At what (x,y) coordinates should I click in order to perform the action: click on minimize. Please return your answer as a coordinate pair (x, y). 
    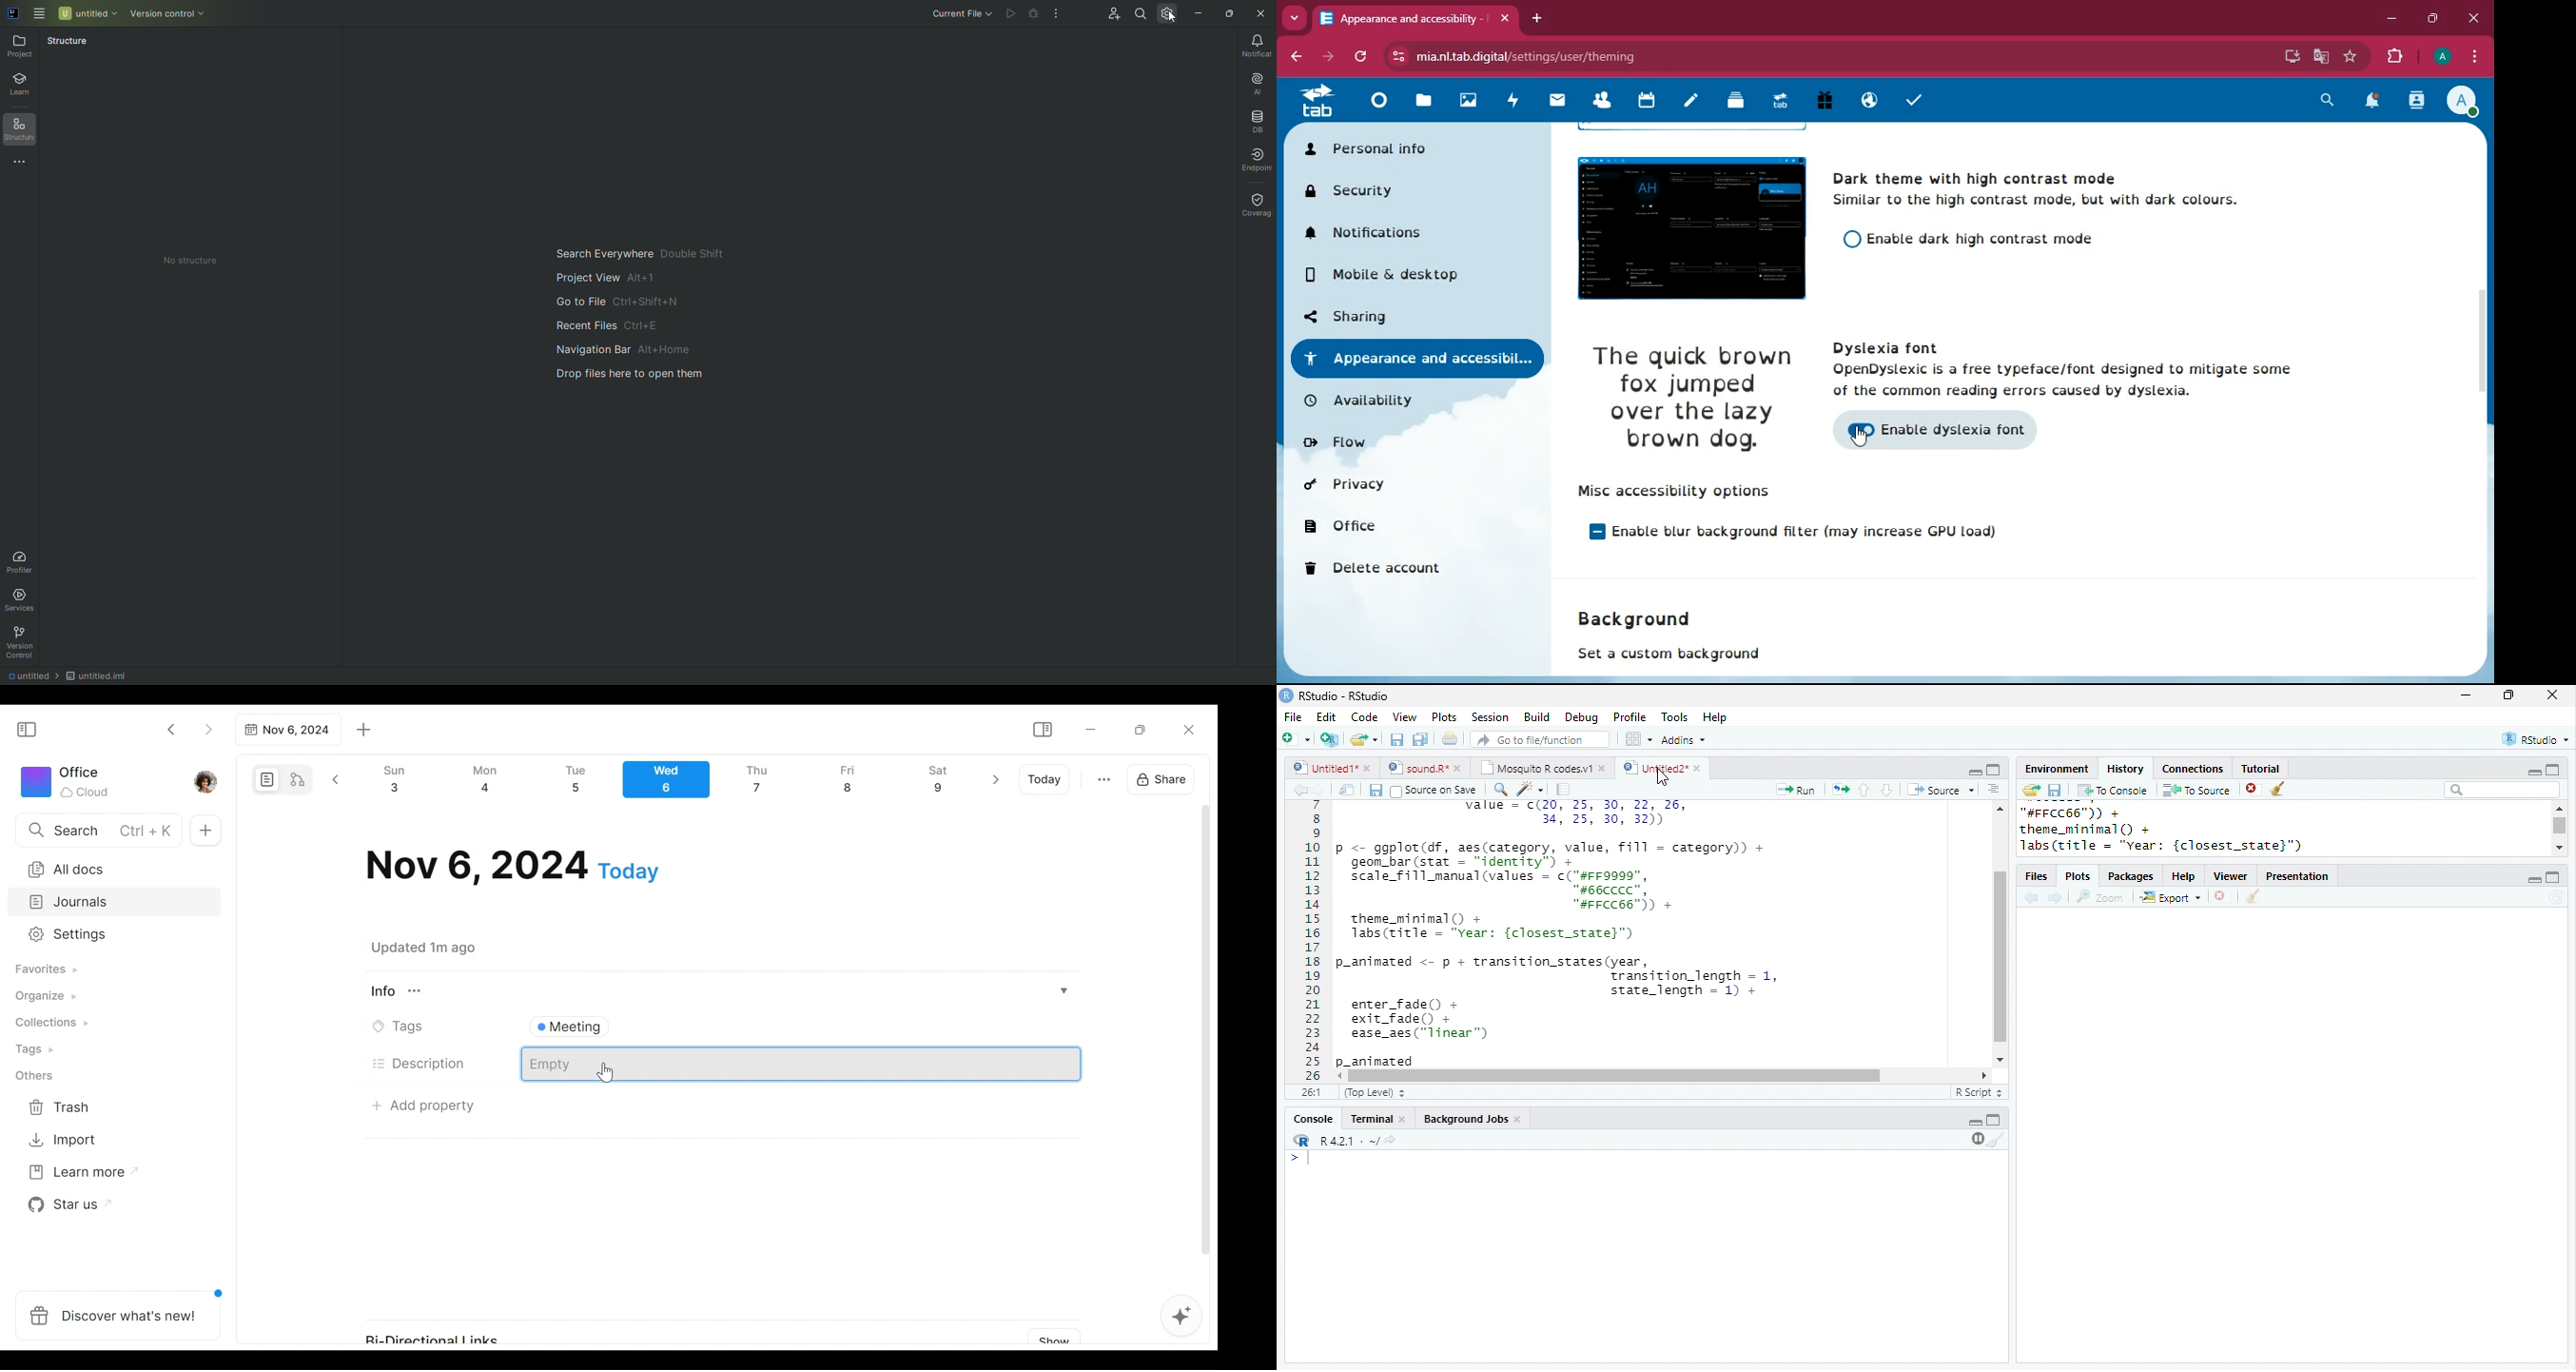
    Looking at the image, I should click on (1976, 773).